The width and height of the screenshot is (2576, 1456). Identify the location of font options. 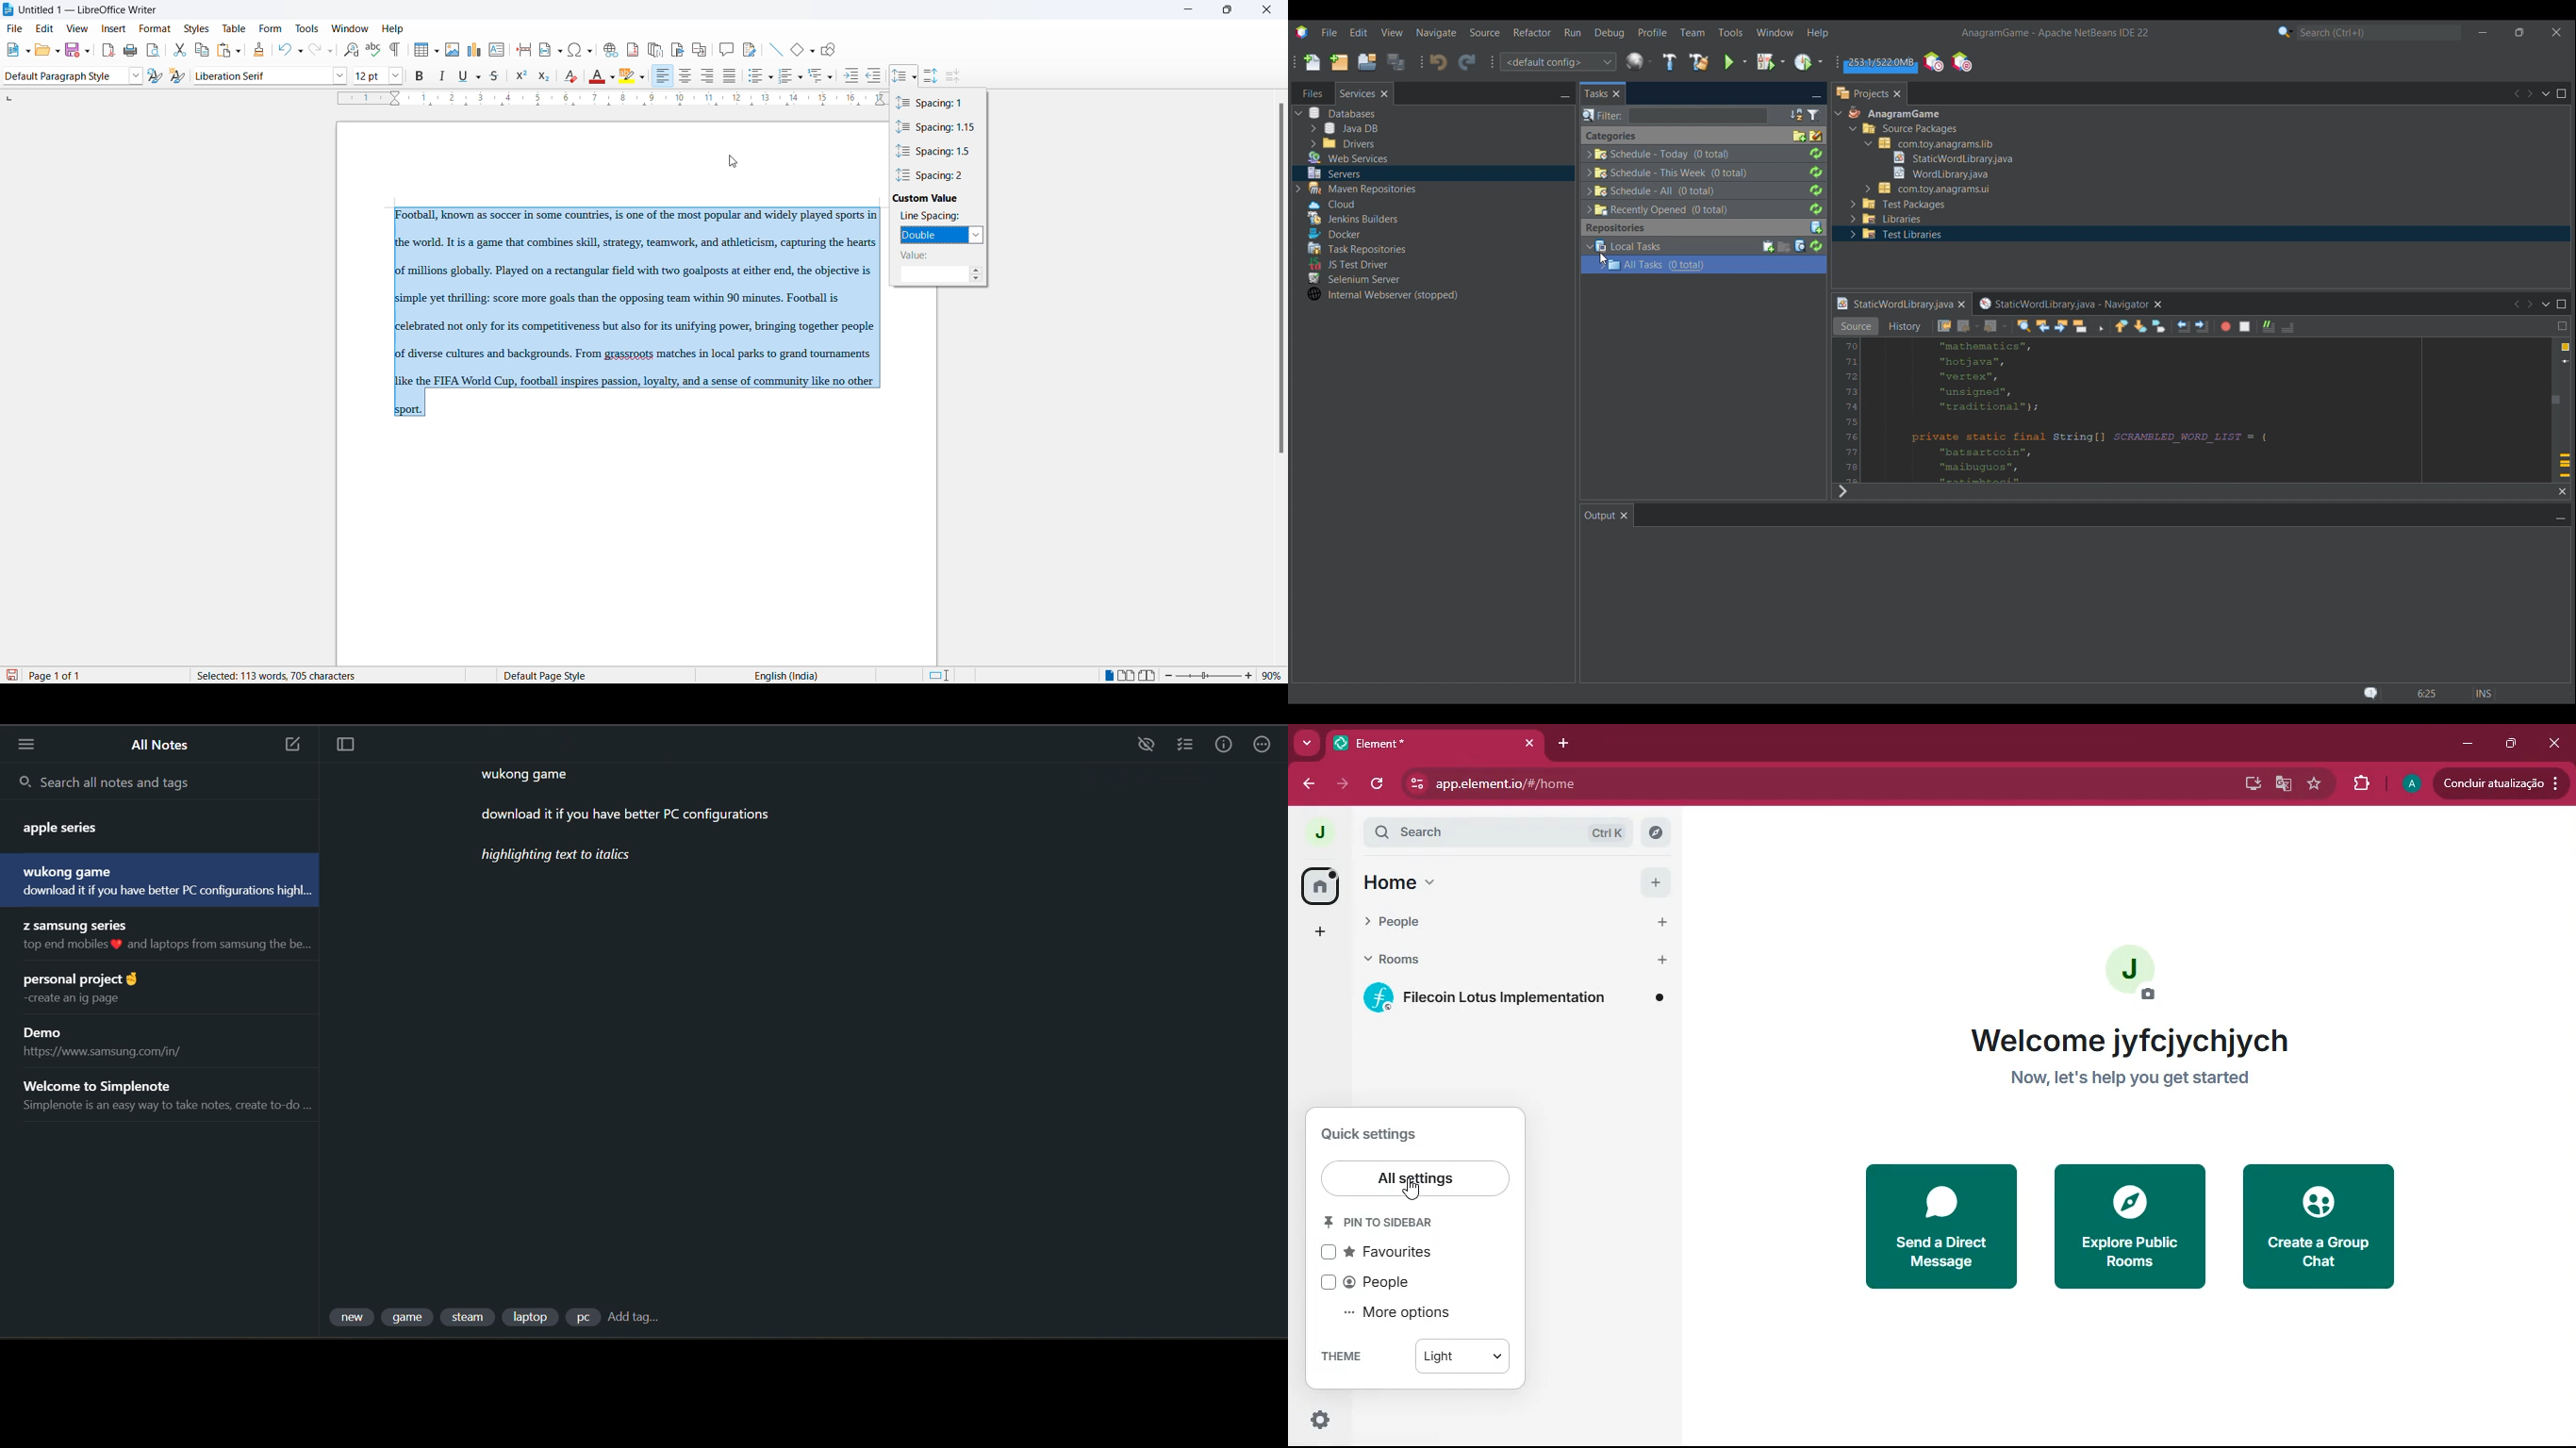
(340, 75).